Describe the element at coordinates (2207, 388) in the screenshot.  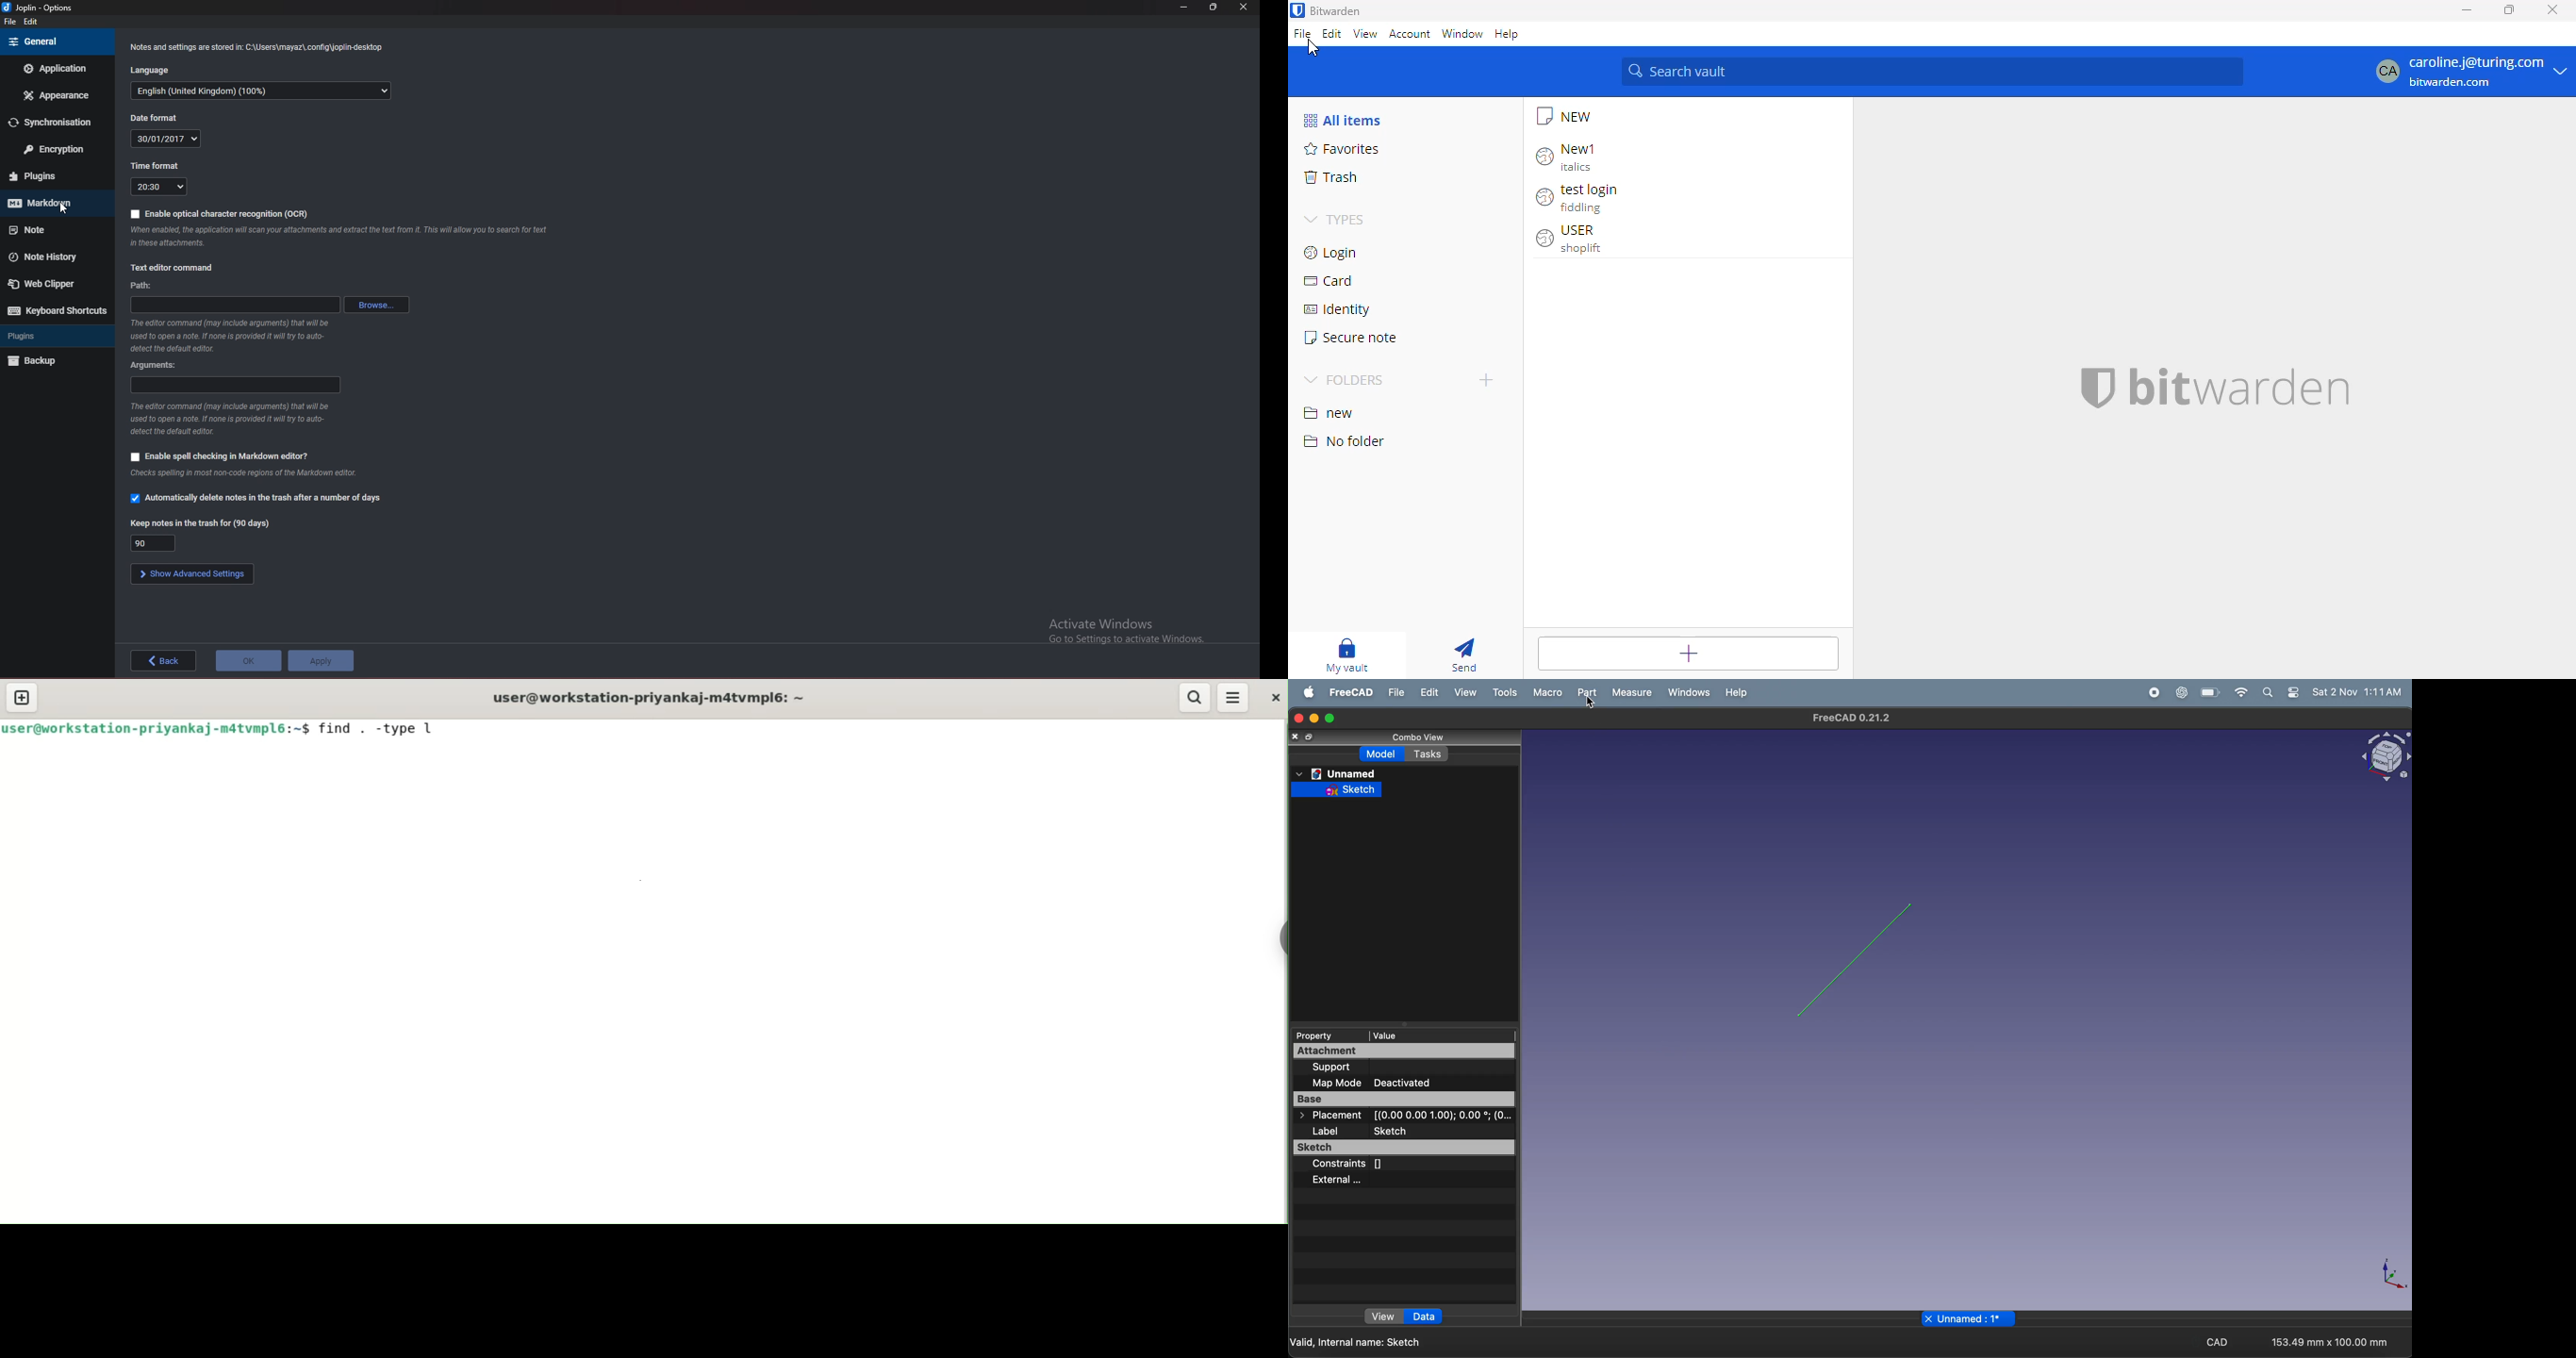
I see `bitwarden` at that location.